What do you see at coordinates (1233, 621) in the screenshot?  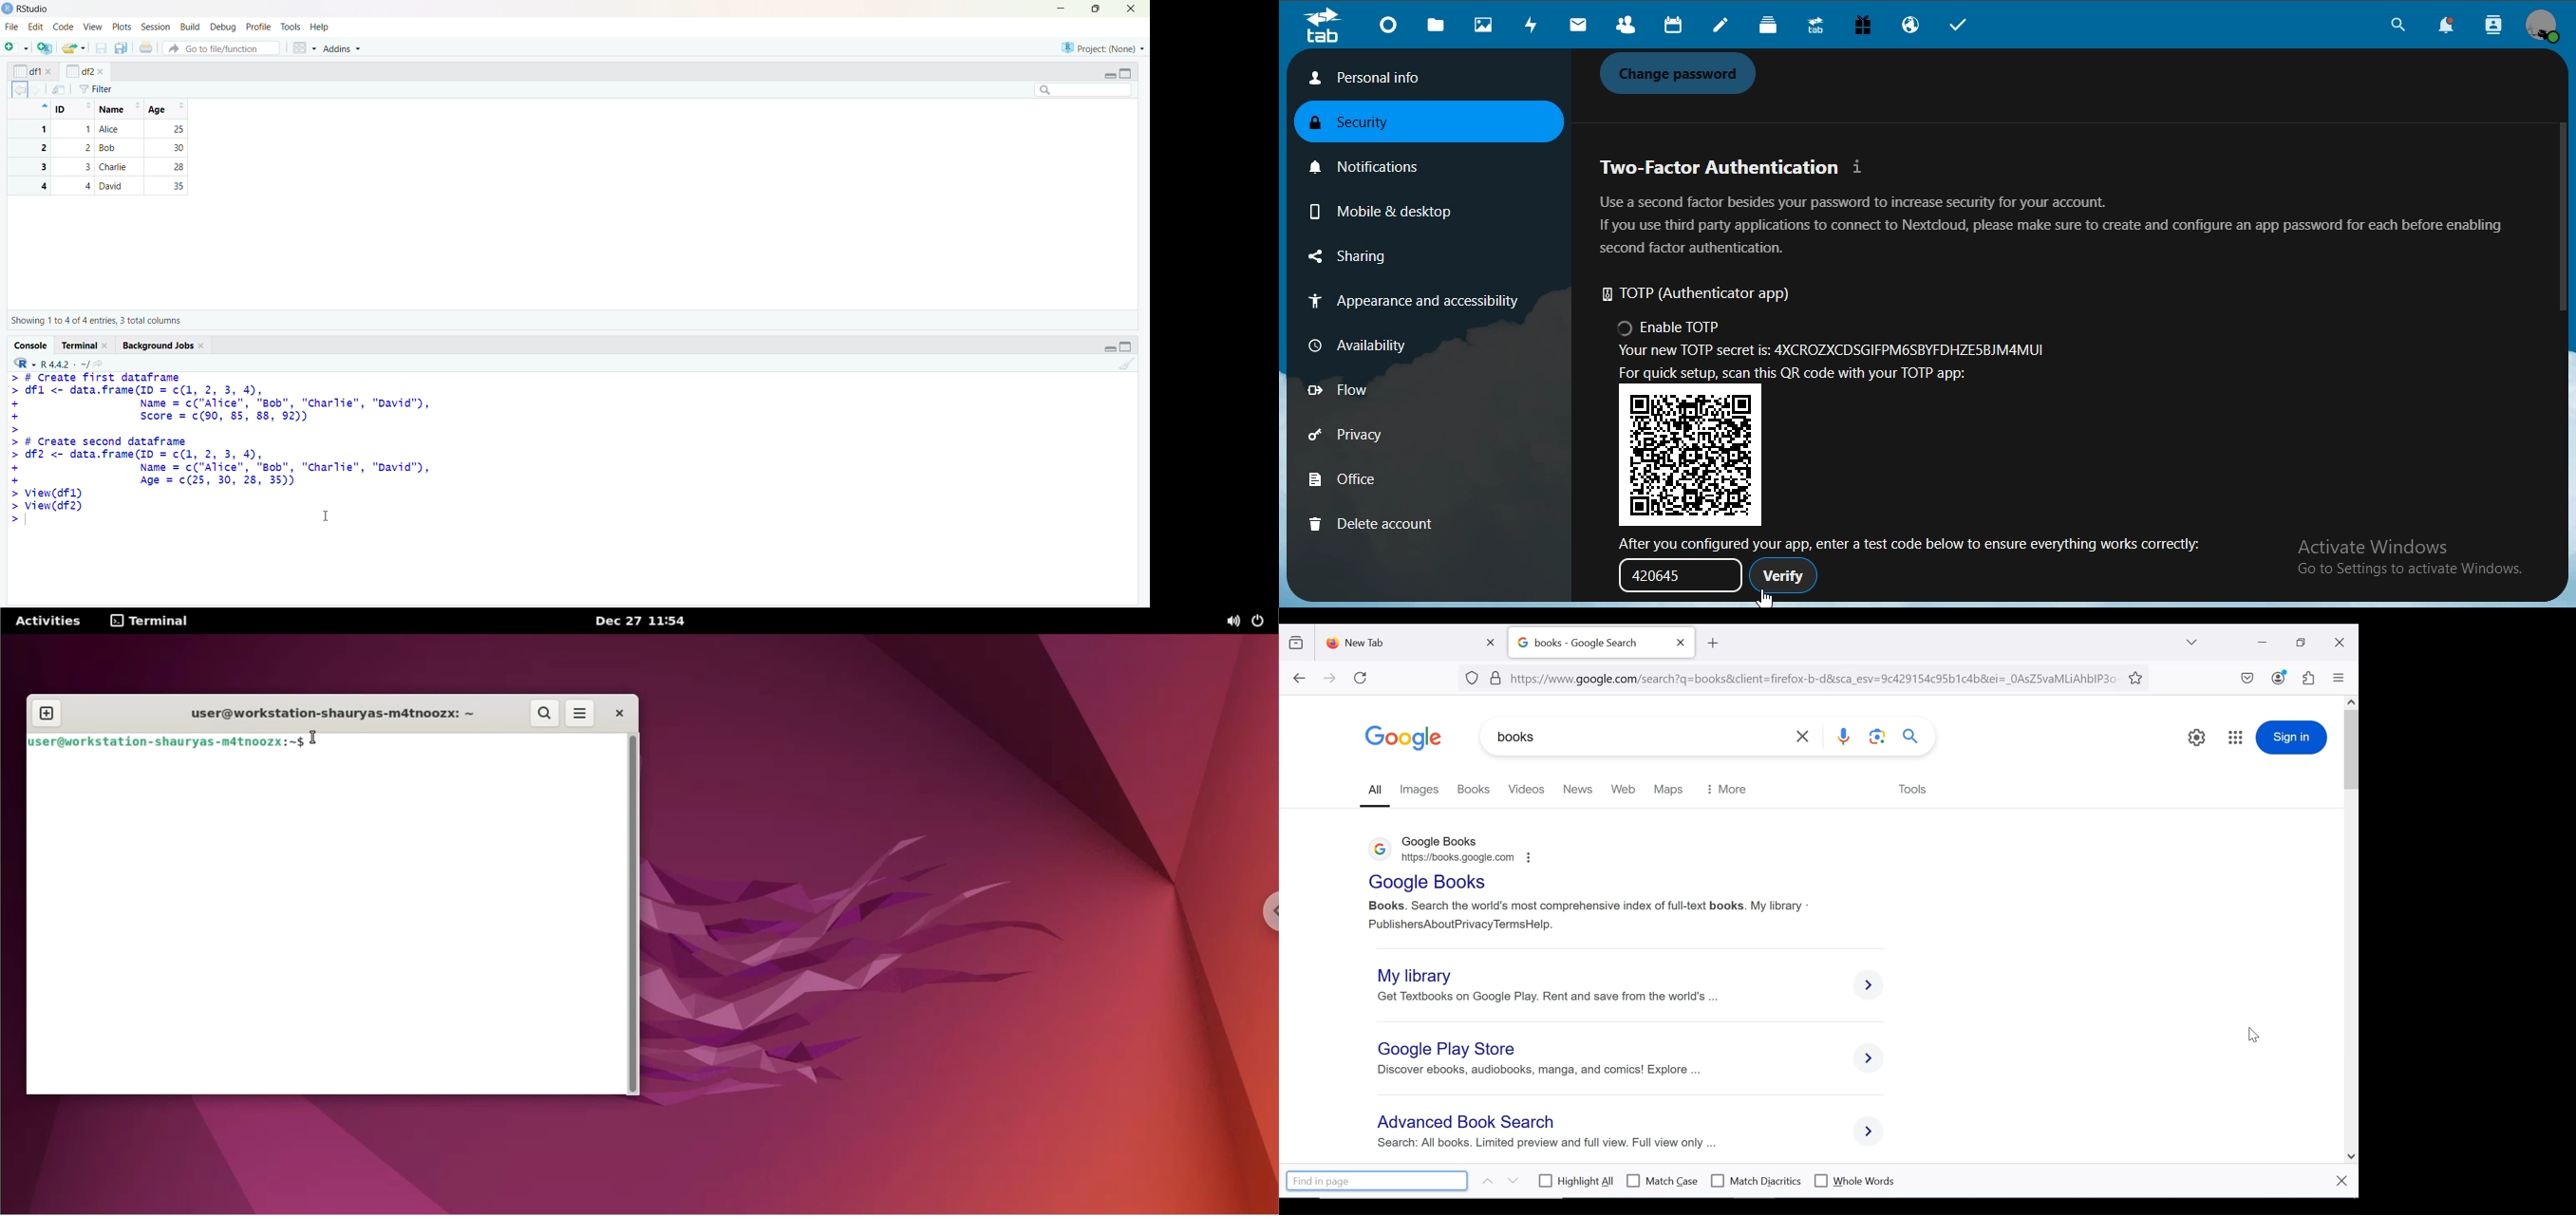 I see `sound options` at bounding box center [1233, 621].